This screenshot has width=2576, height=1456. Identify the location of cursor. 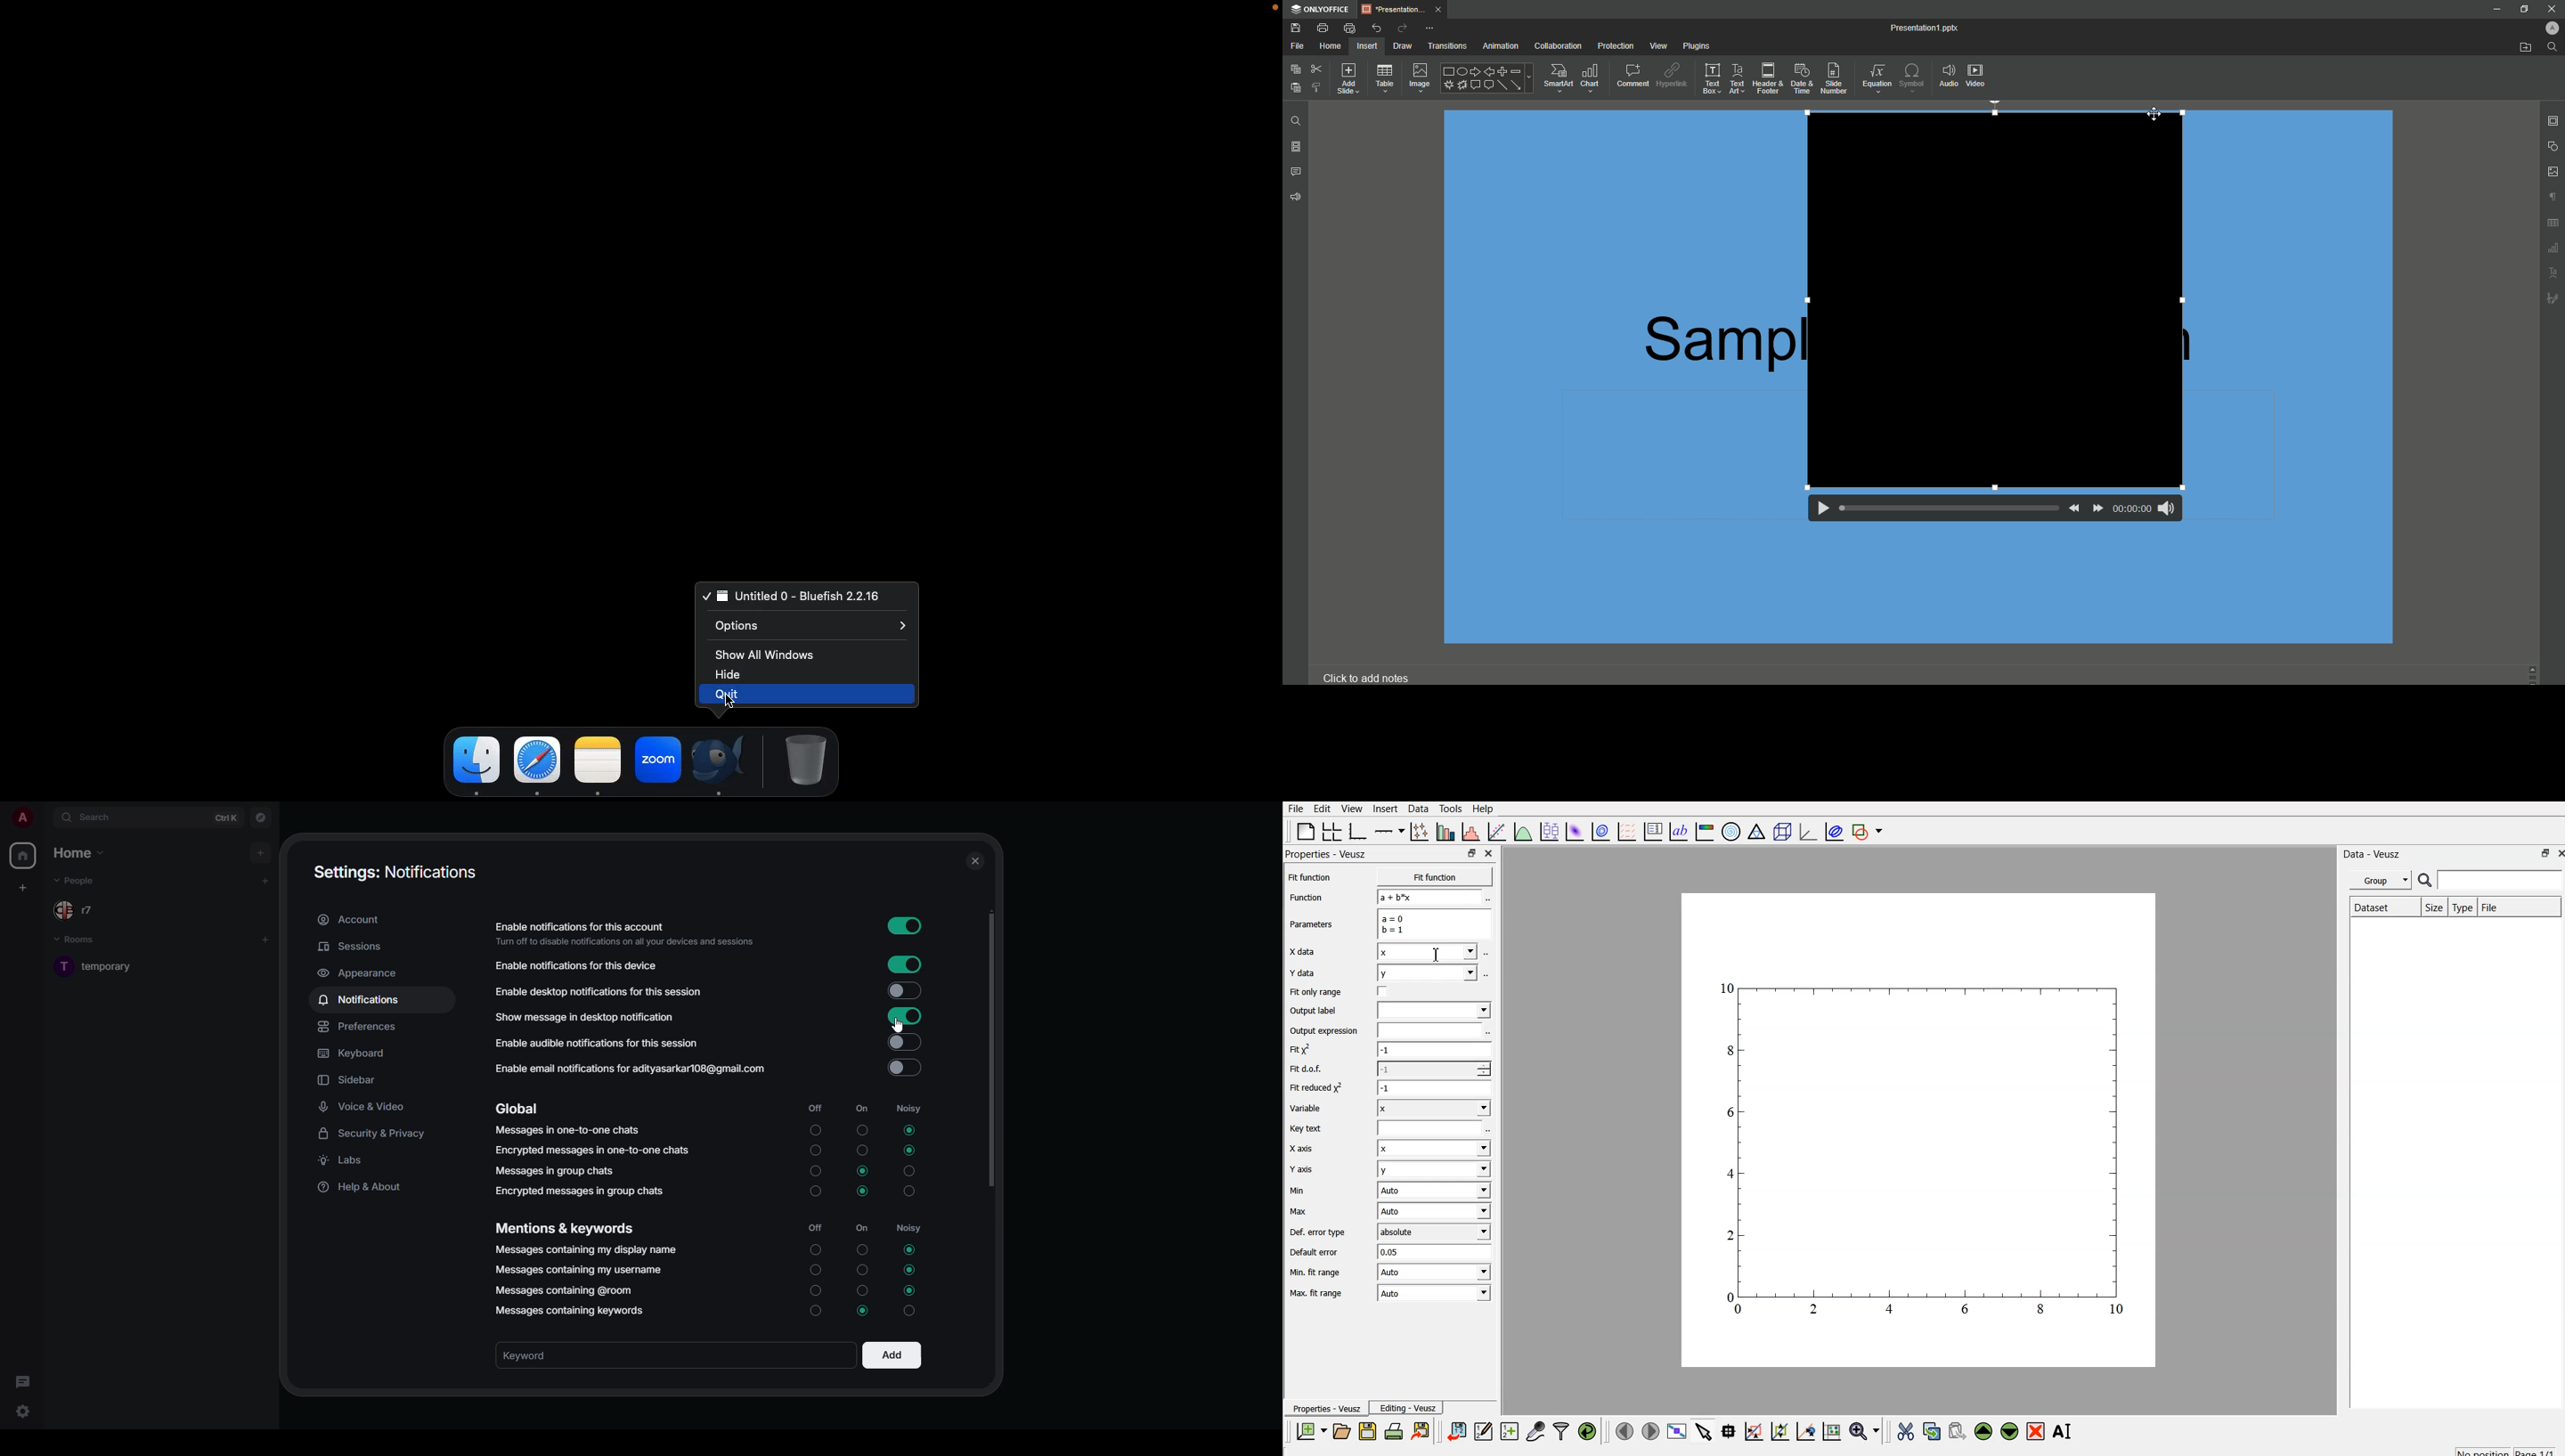
(1434, 954).